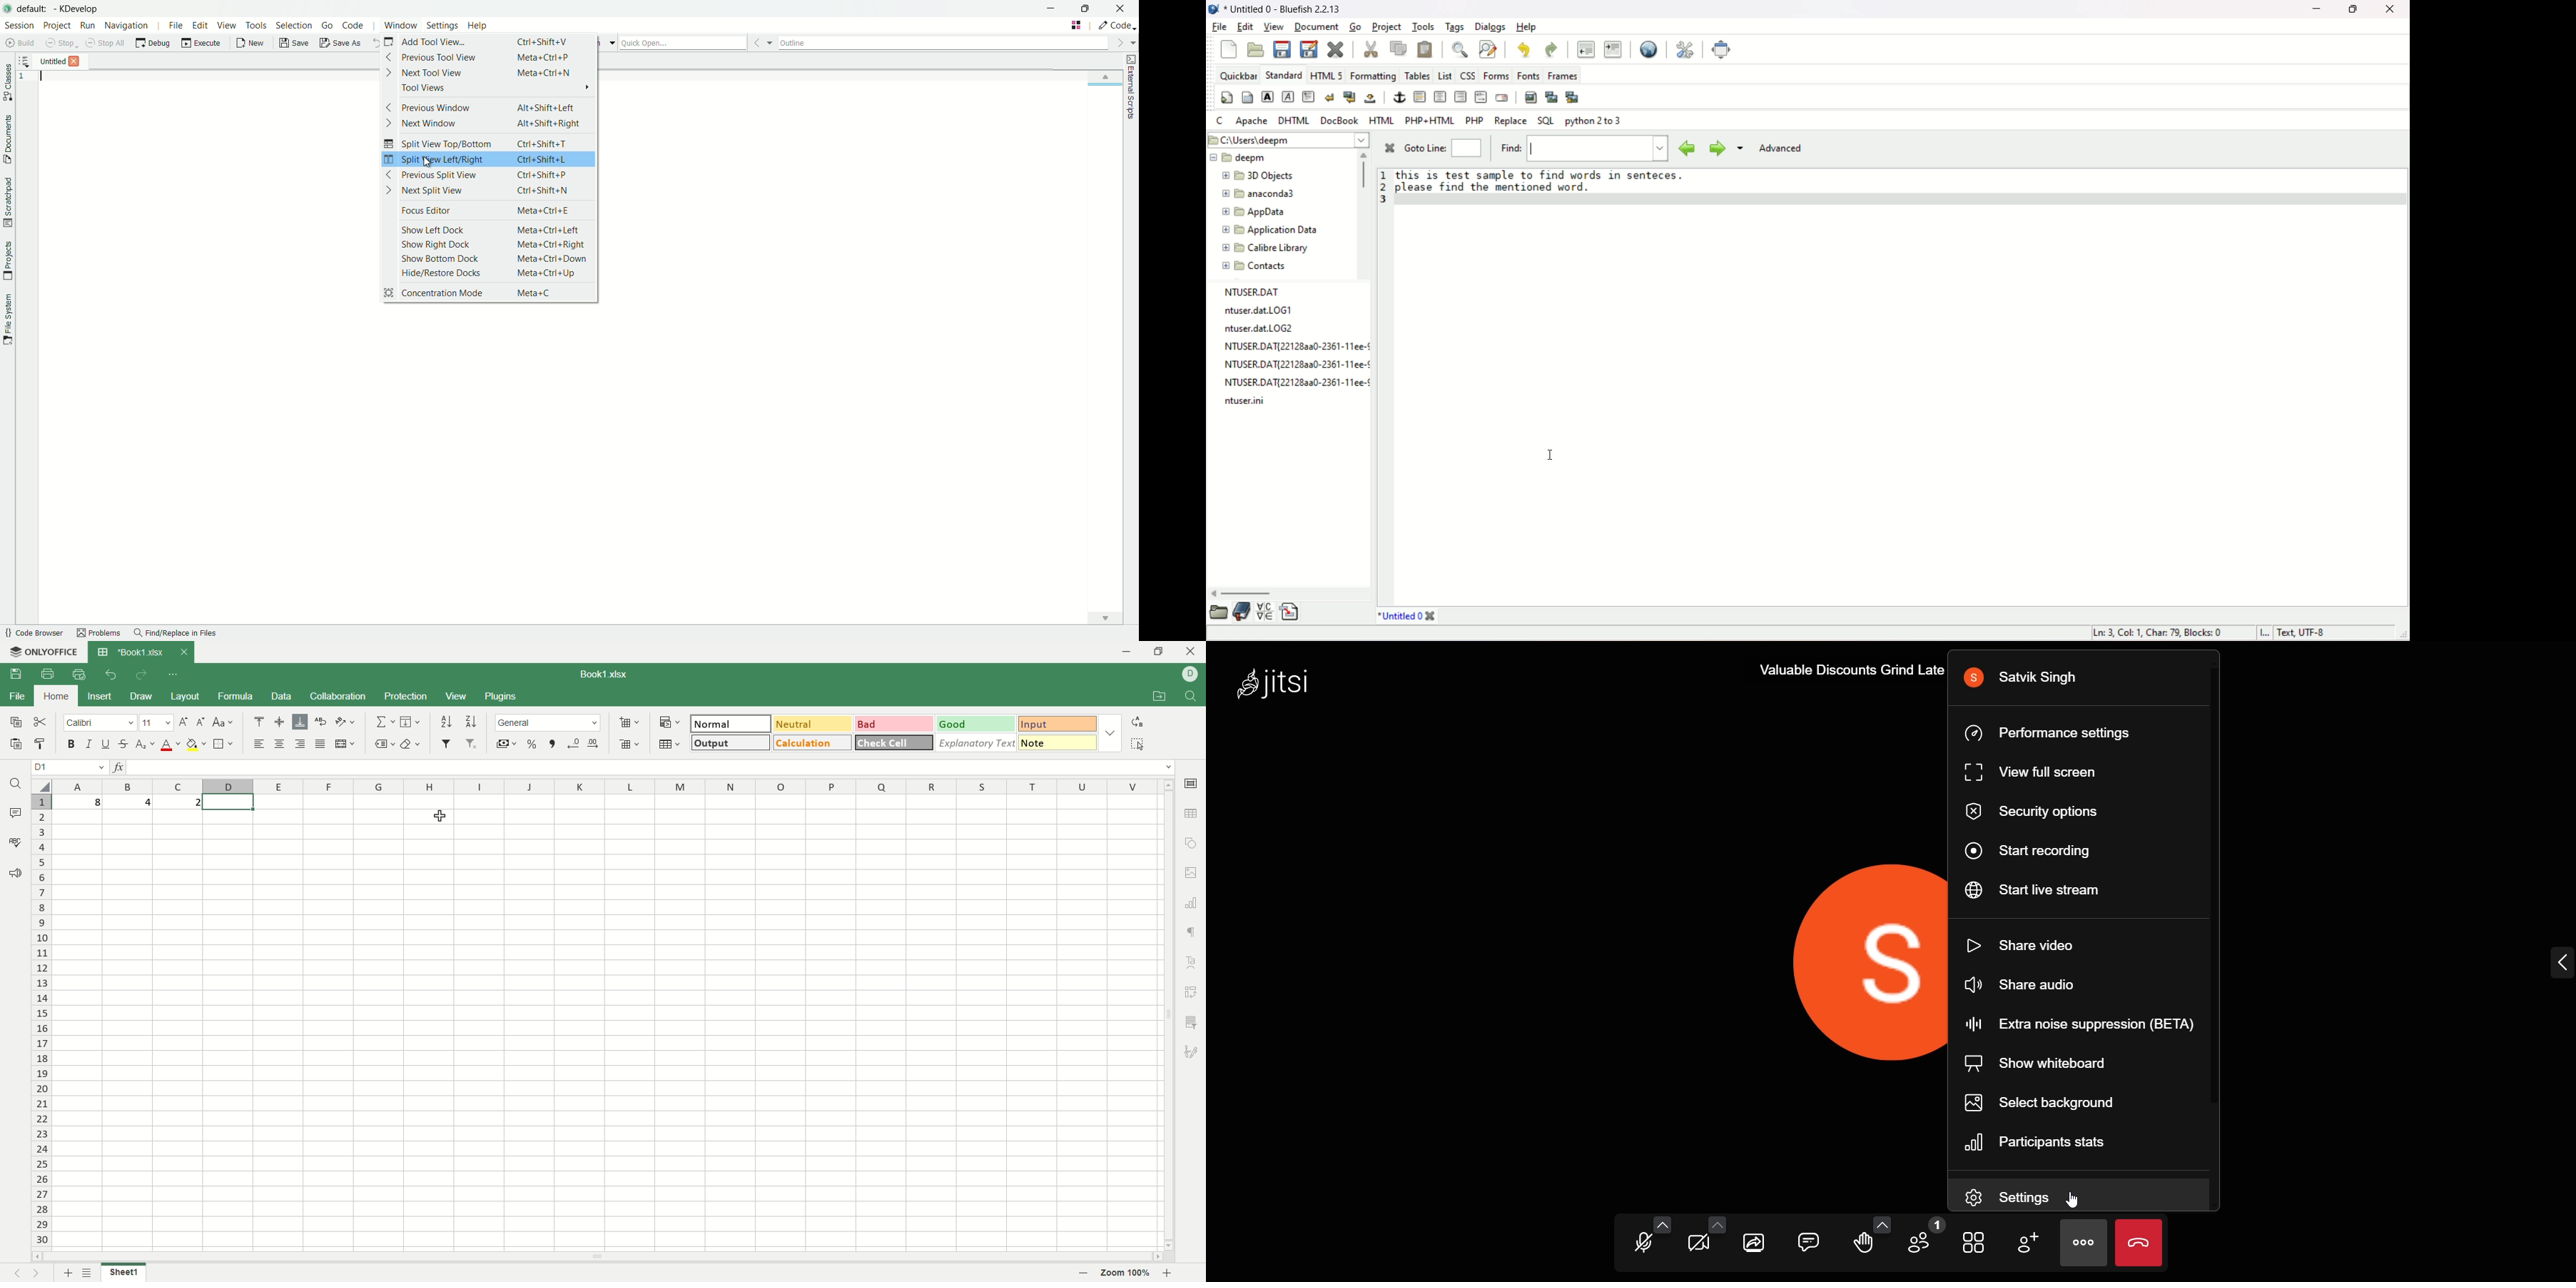  Describe the element at coordinates (1497, 73) in the screenshot. I see `forms` at that location.